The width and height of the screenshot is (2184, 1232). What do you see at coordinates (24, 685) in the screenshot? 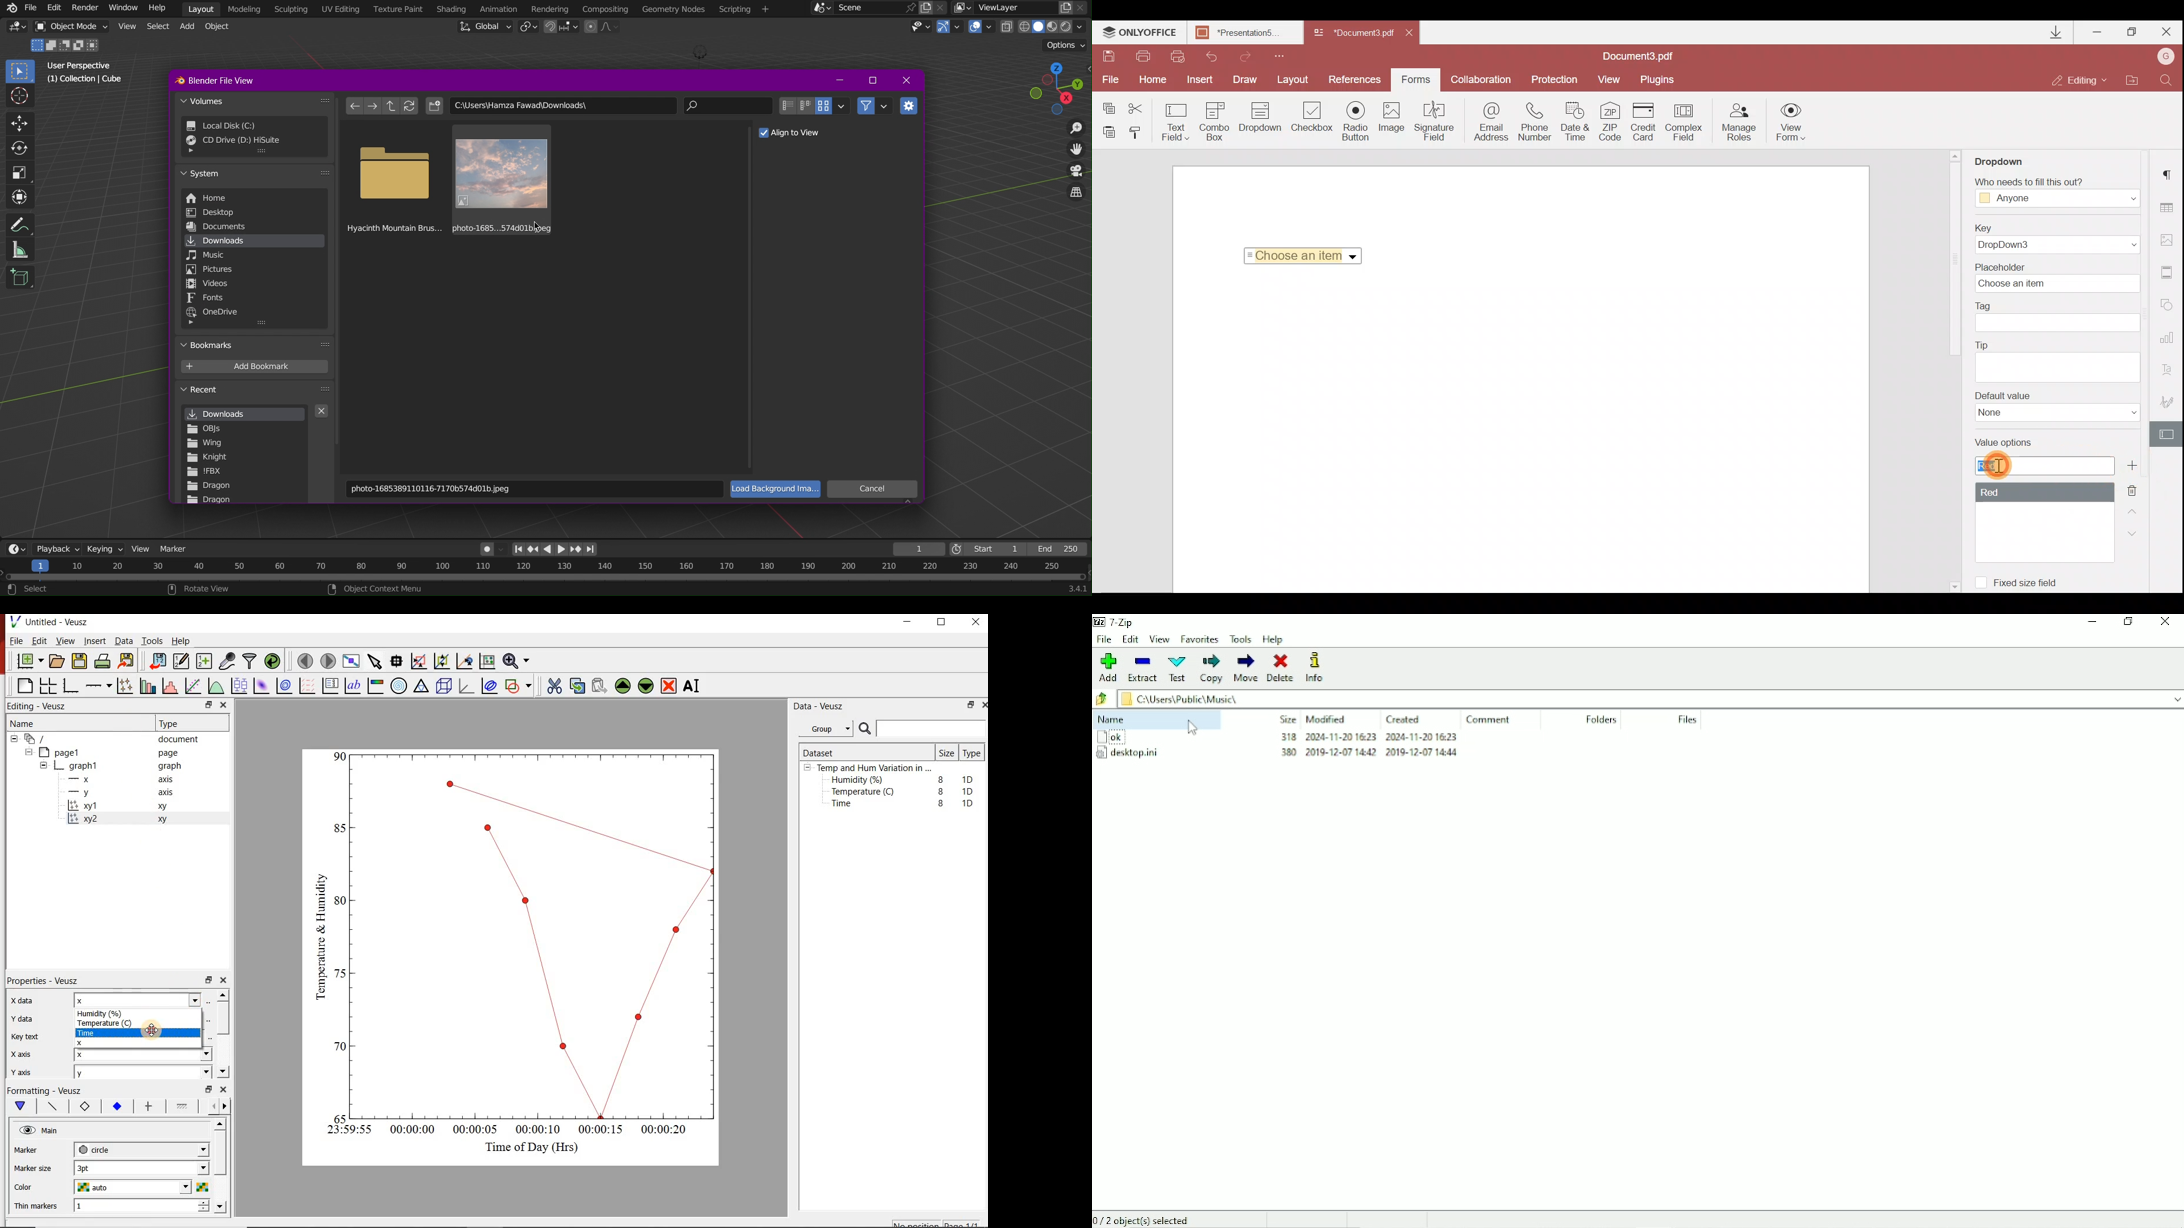
I see `blank page` at bounding box center [24, 685].